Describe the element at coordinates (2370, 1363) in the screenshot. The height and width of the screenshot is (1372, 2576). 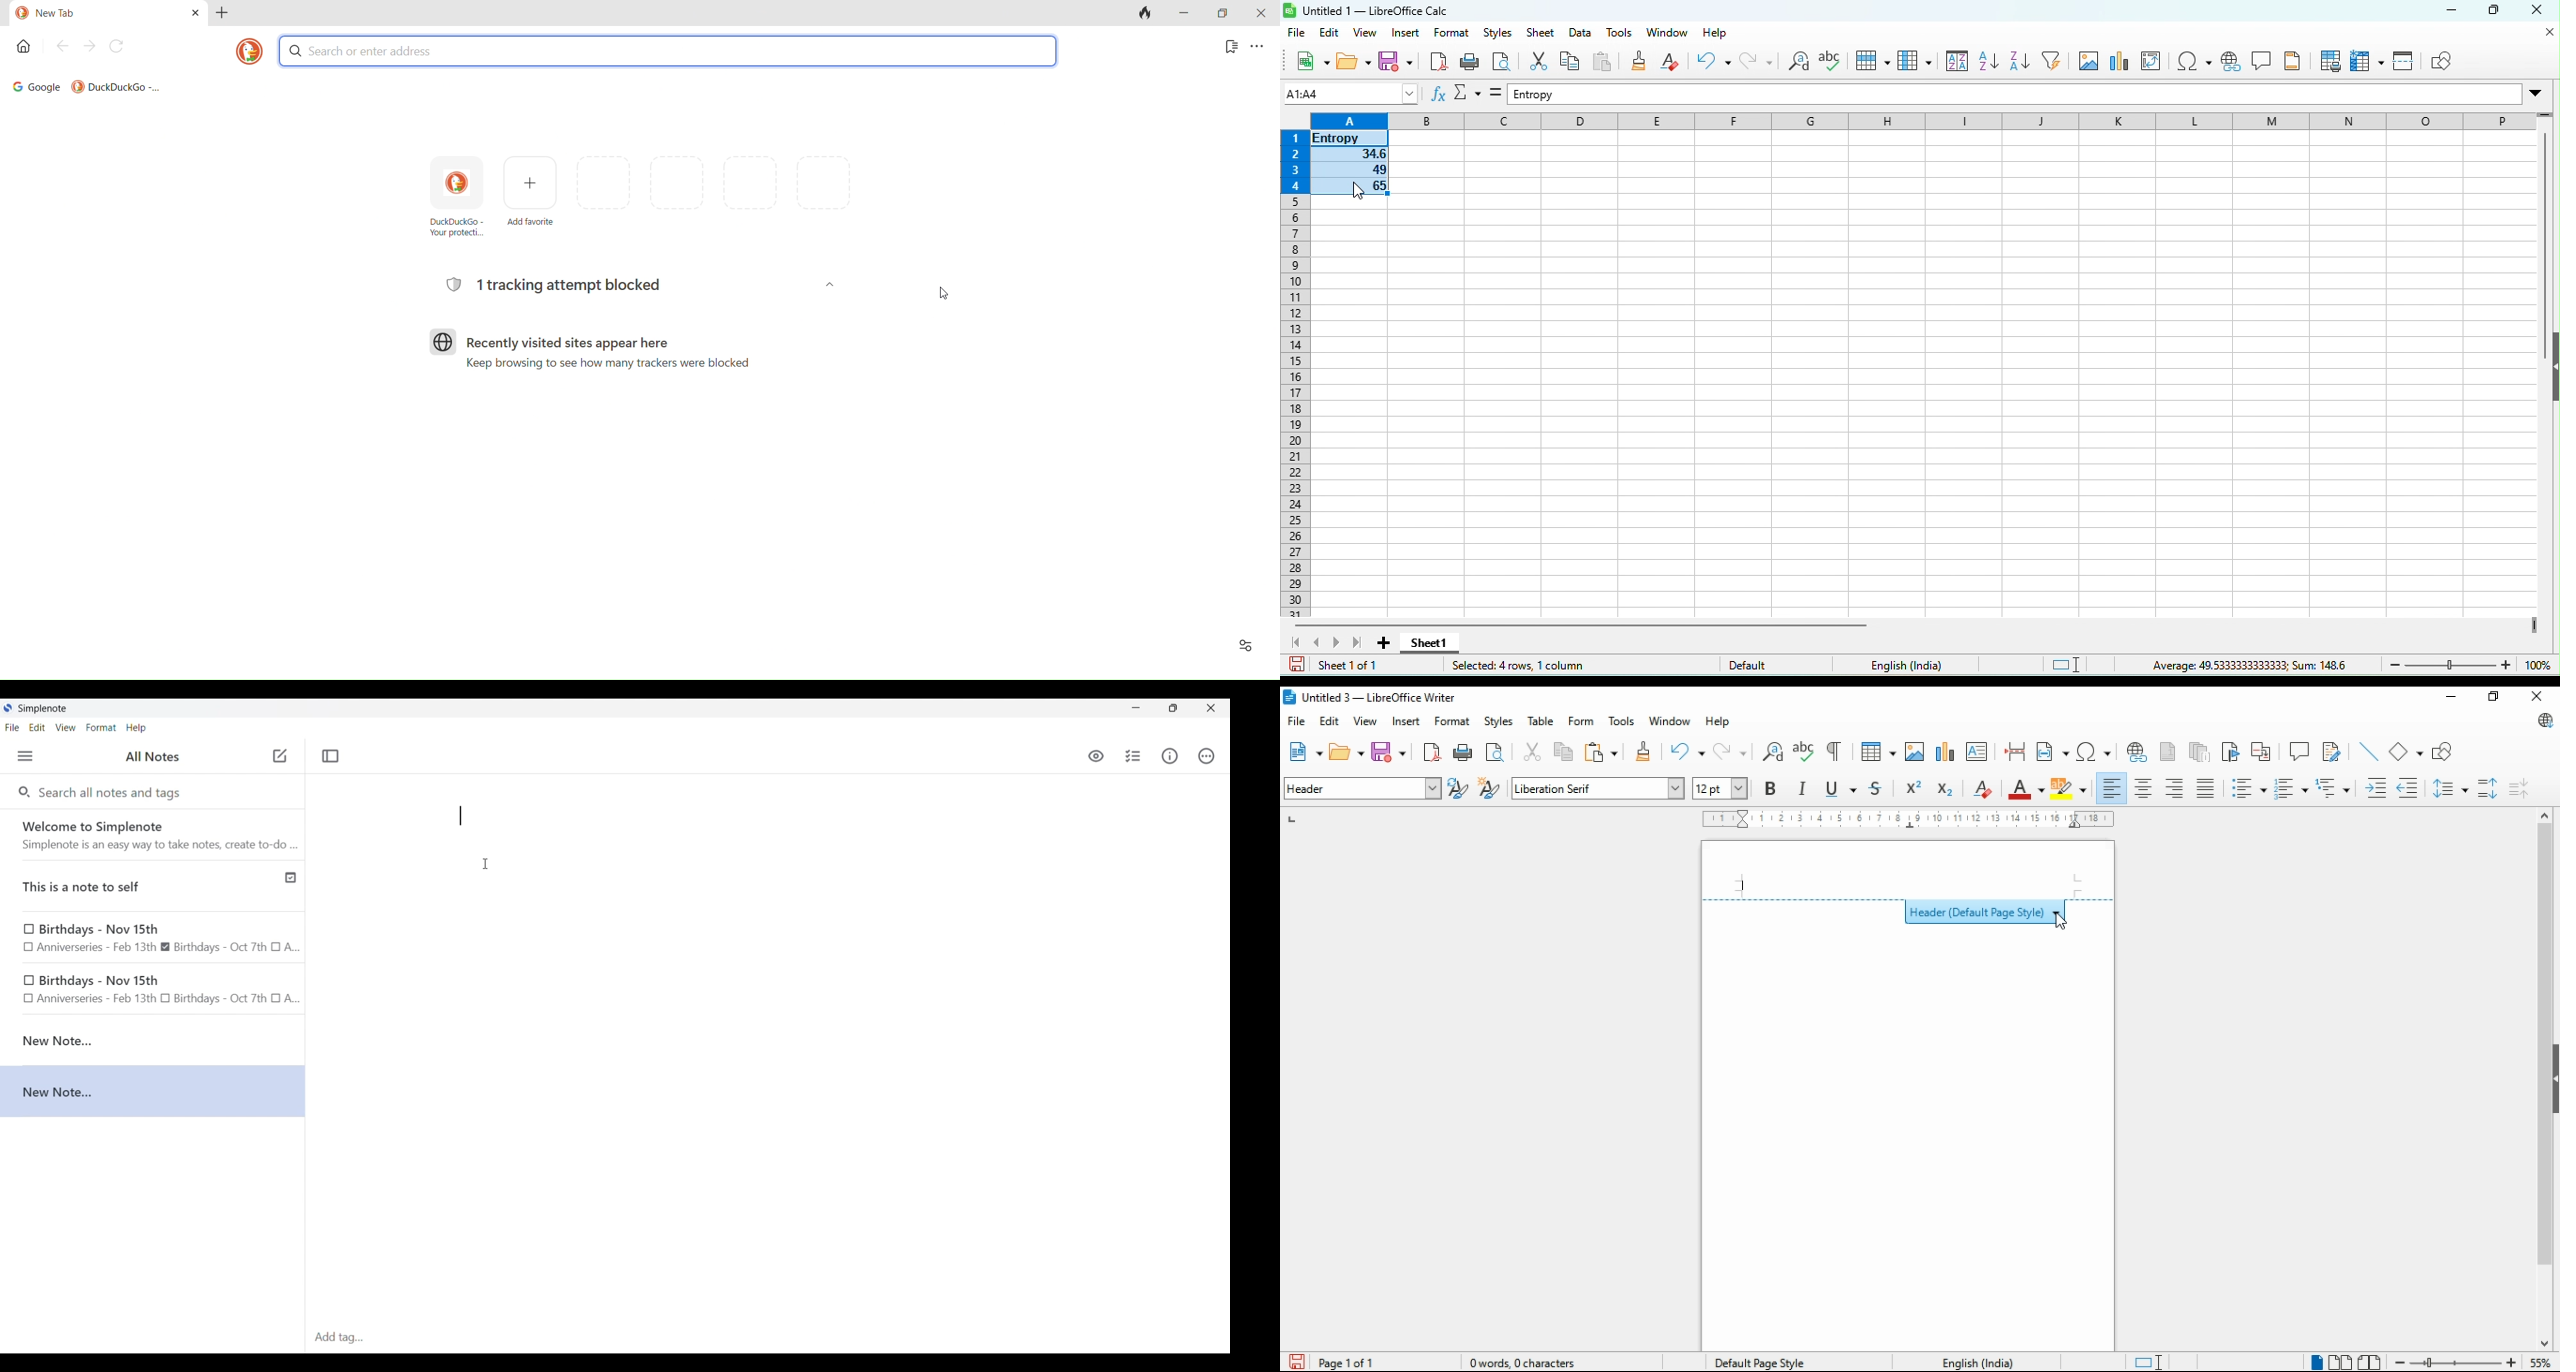
I see `book view` at that location.